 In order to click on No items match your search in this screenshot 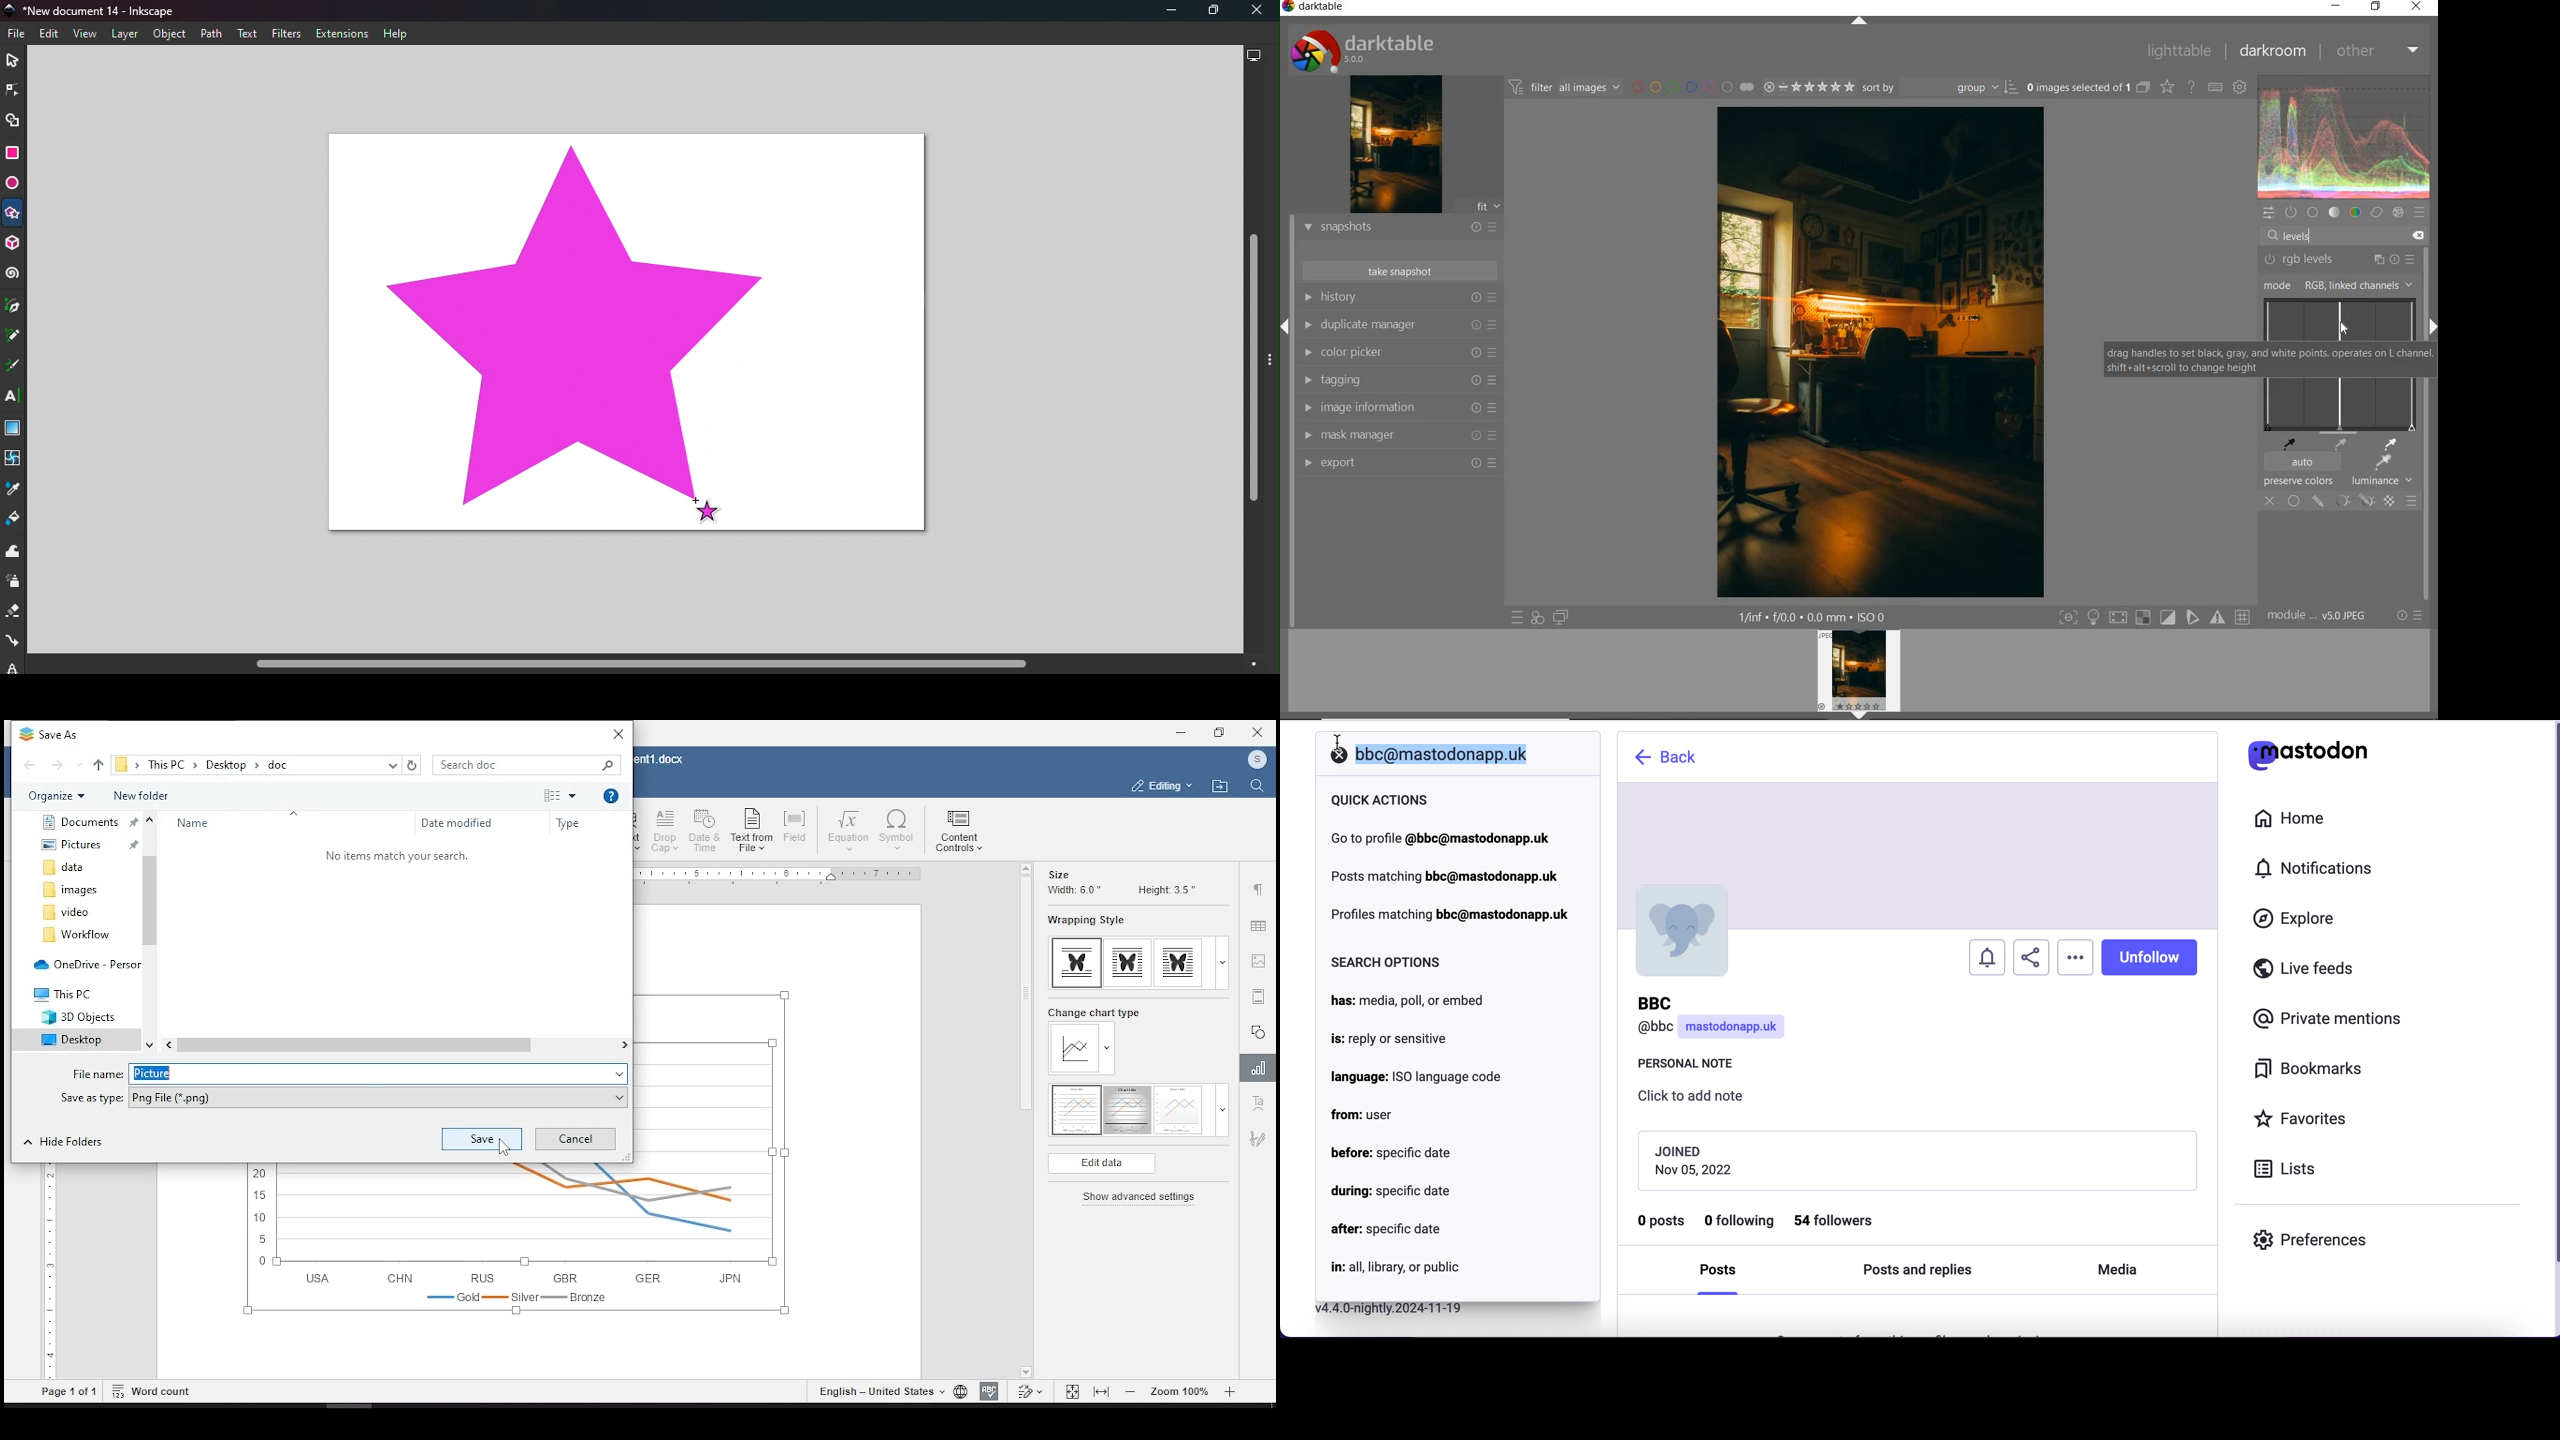, I will do `click(397, 856)`.